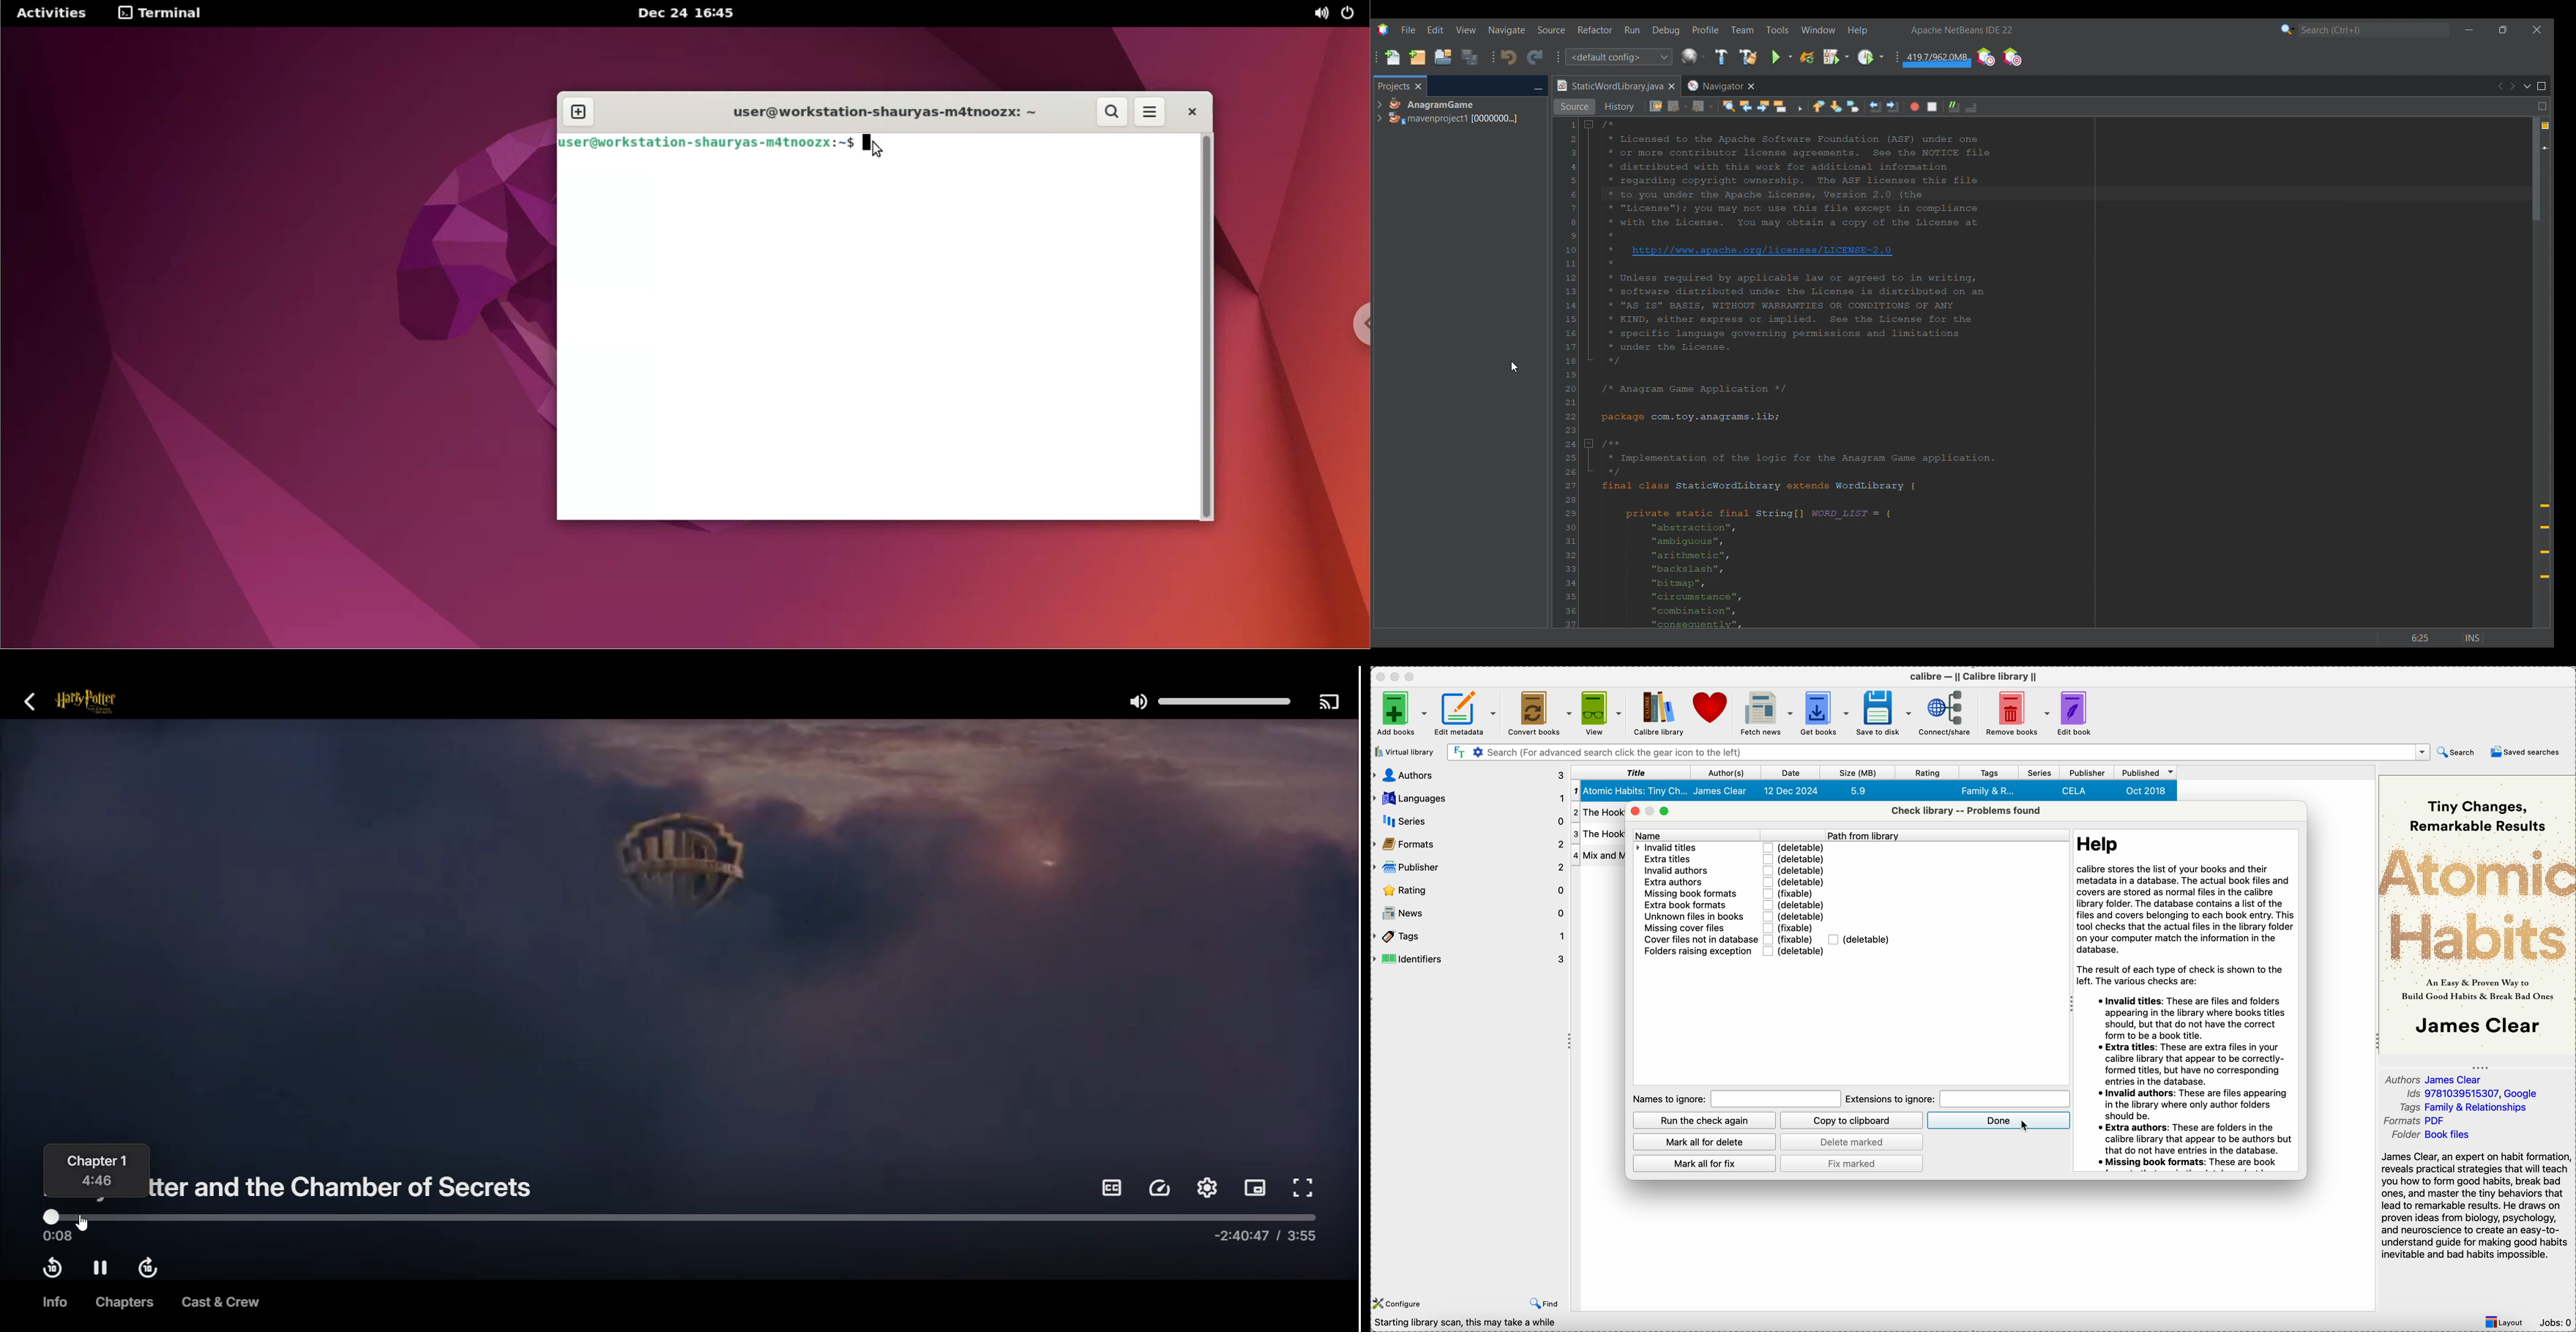  What do you see at coordinates (1871, 57) in the screenshot?
I see `Profile main project options` at bounding box center [1871, 57].